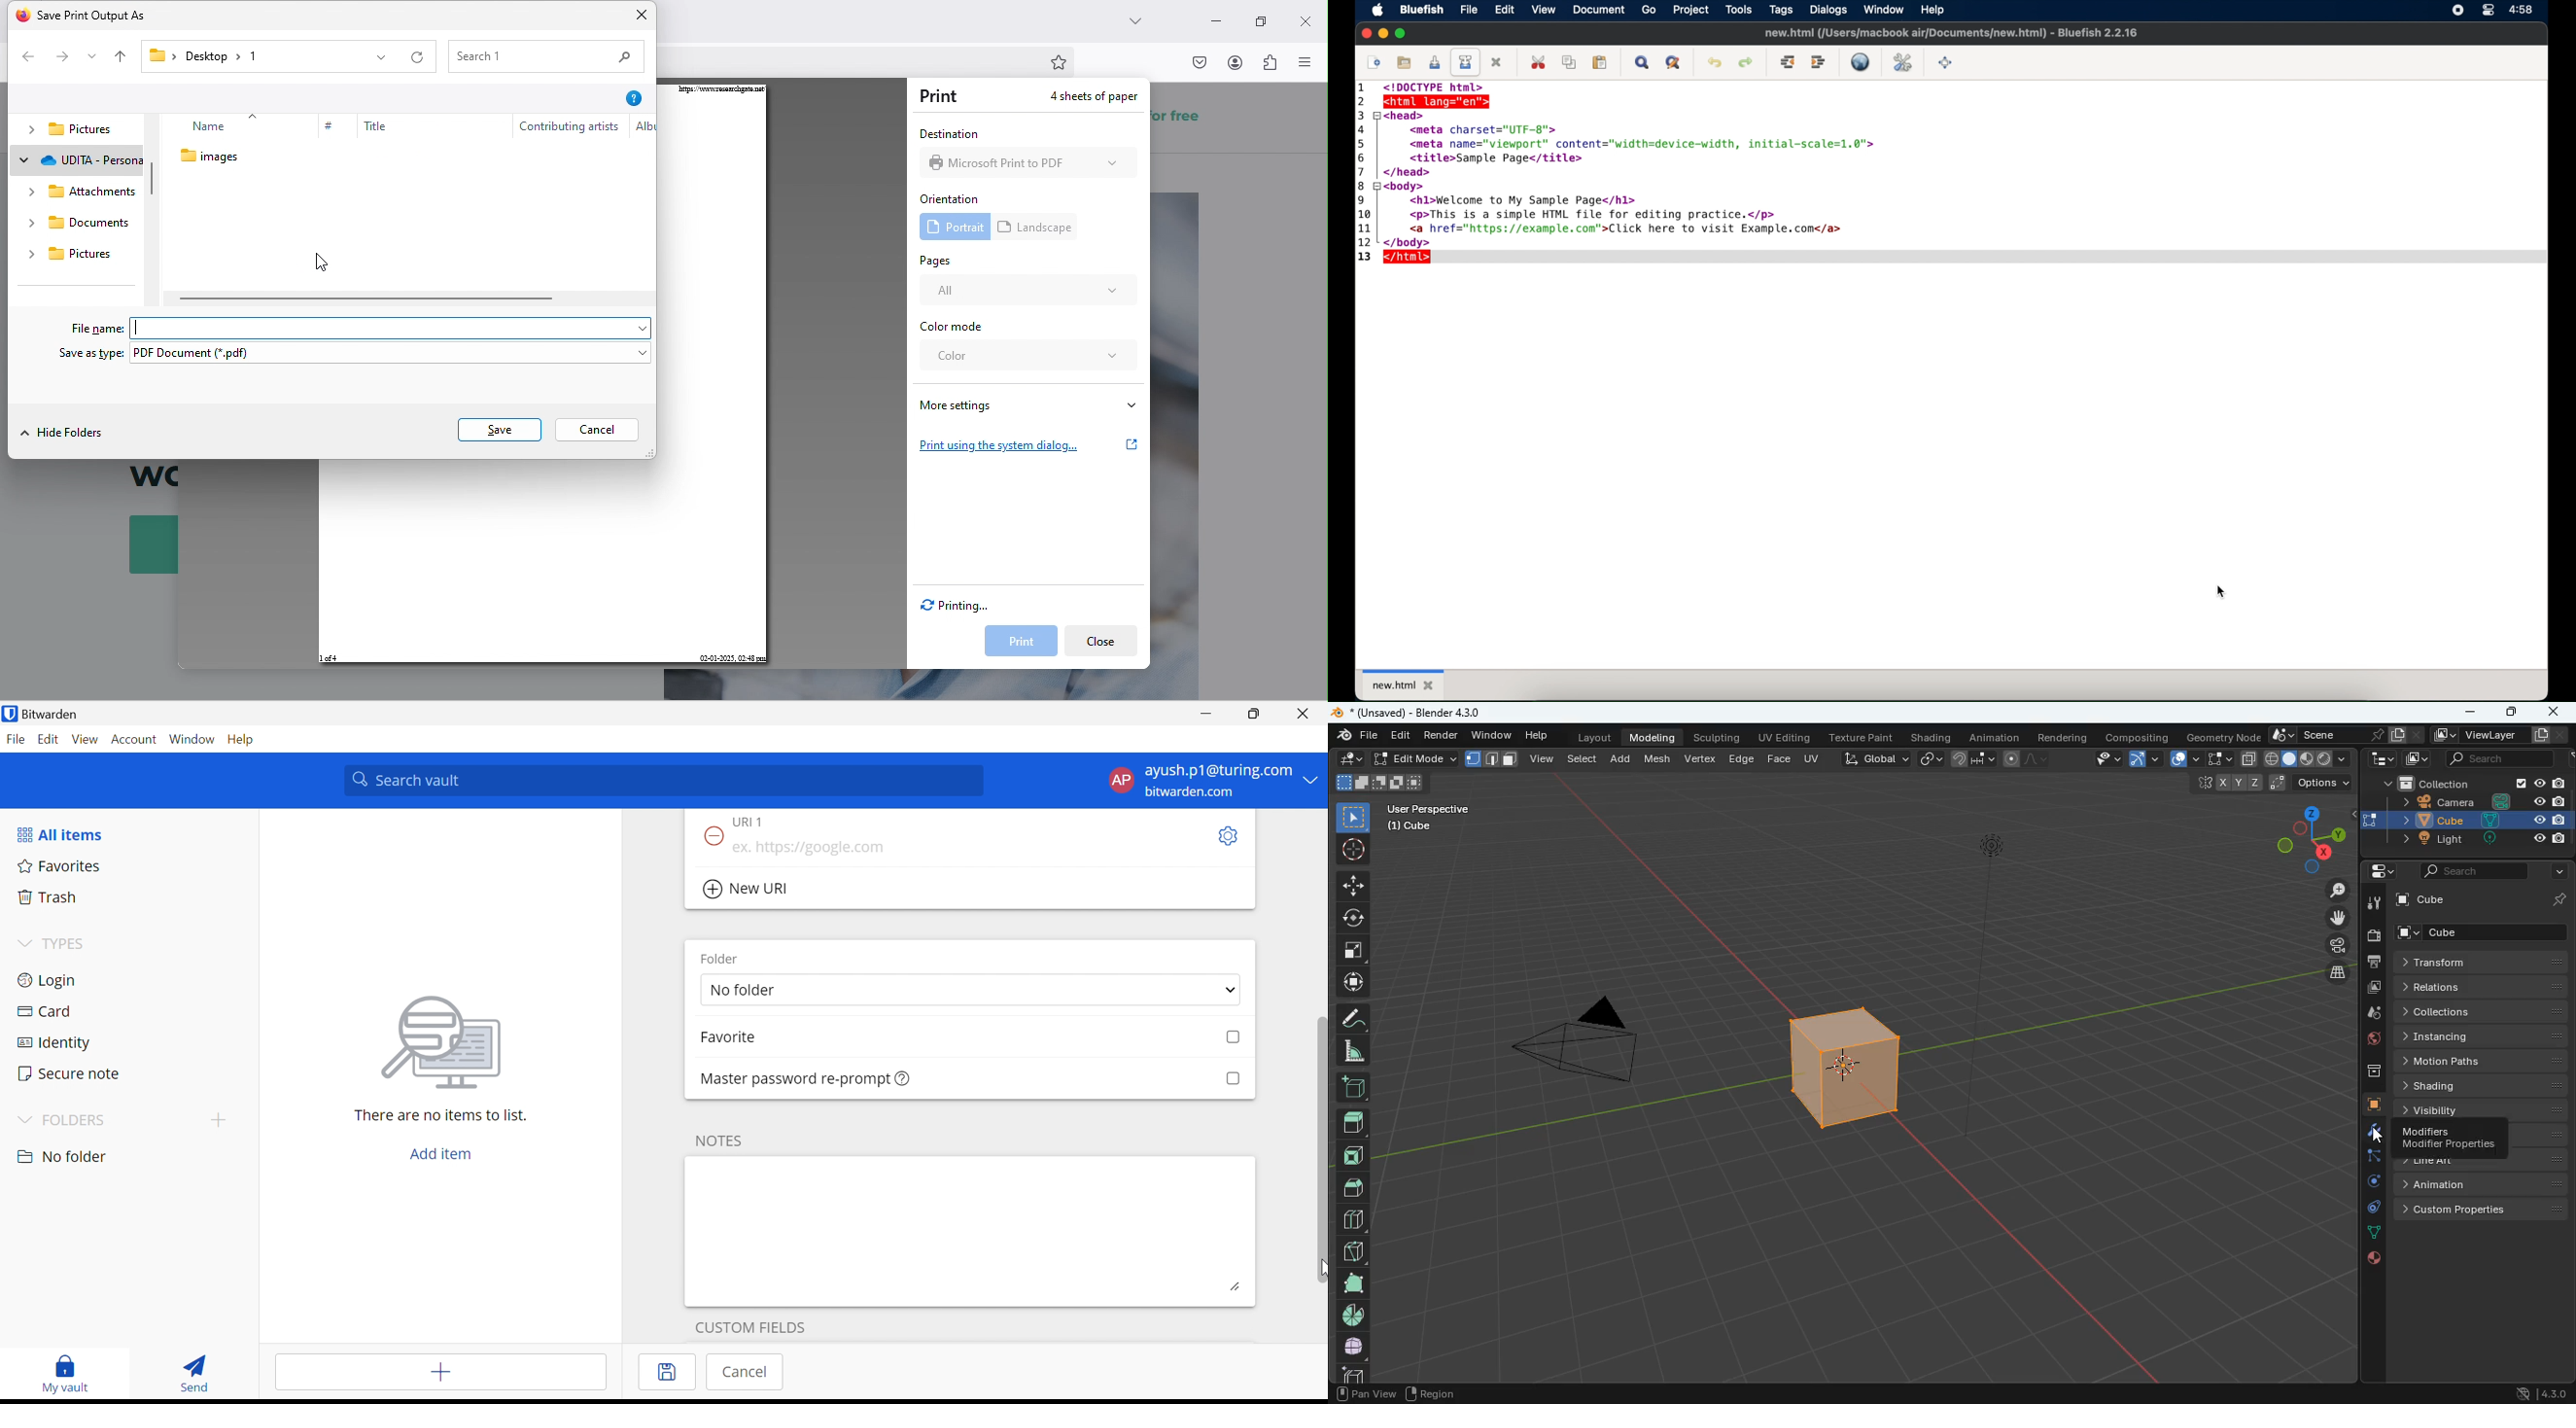 The image size is (2576, 1428). I want to click on Cursor, so click(1320, 1271).